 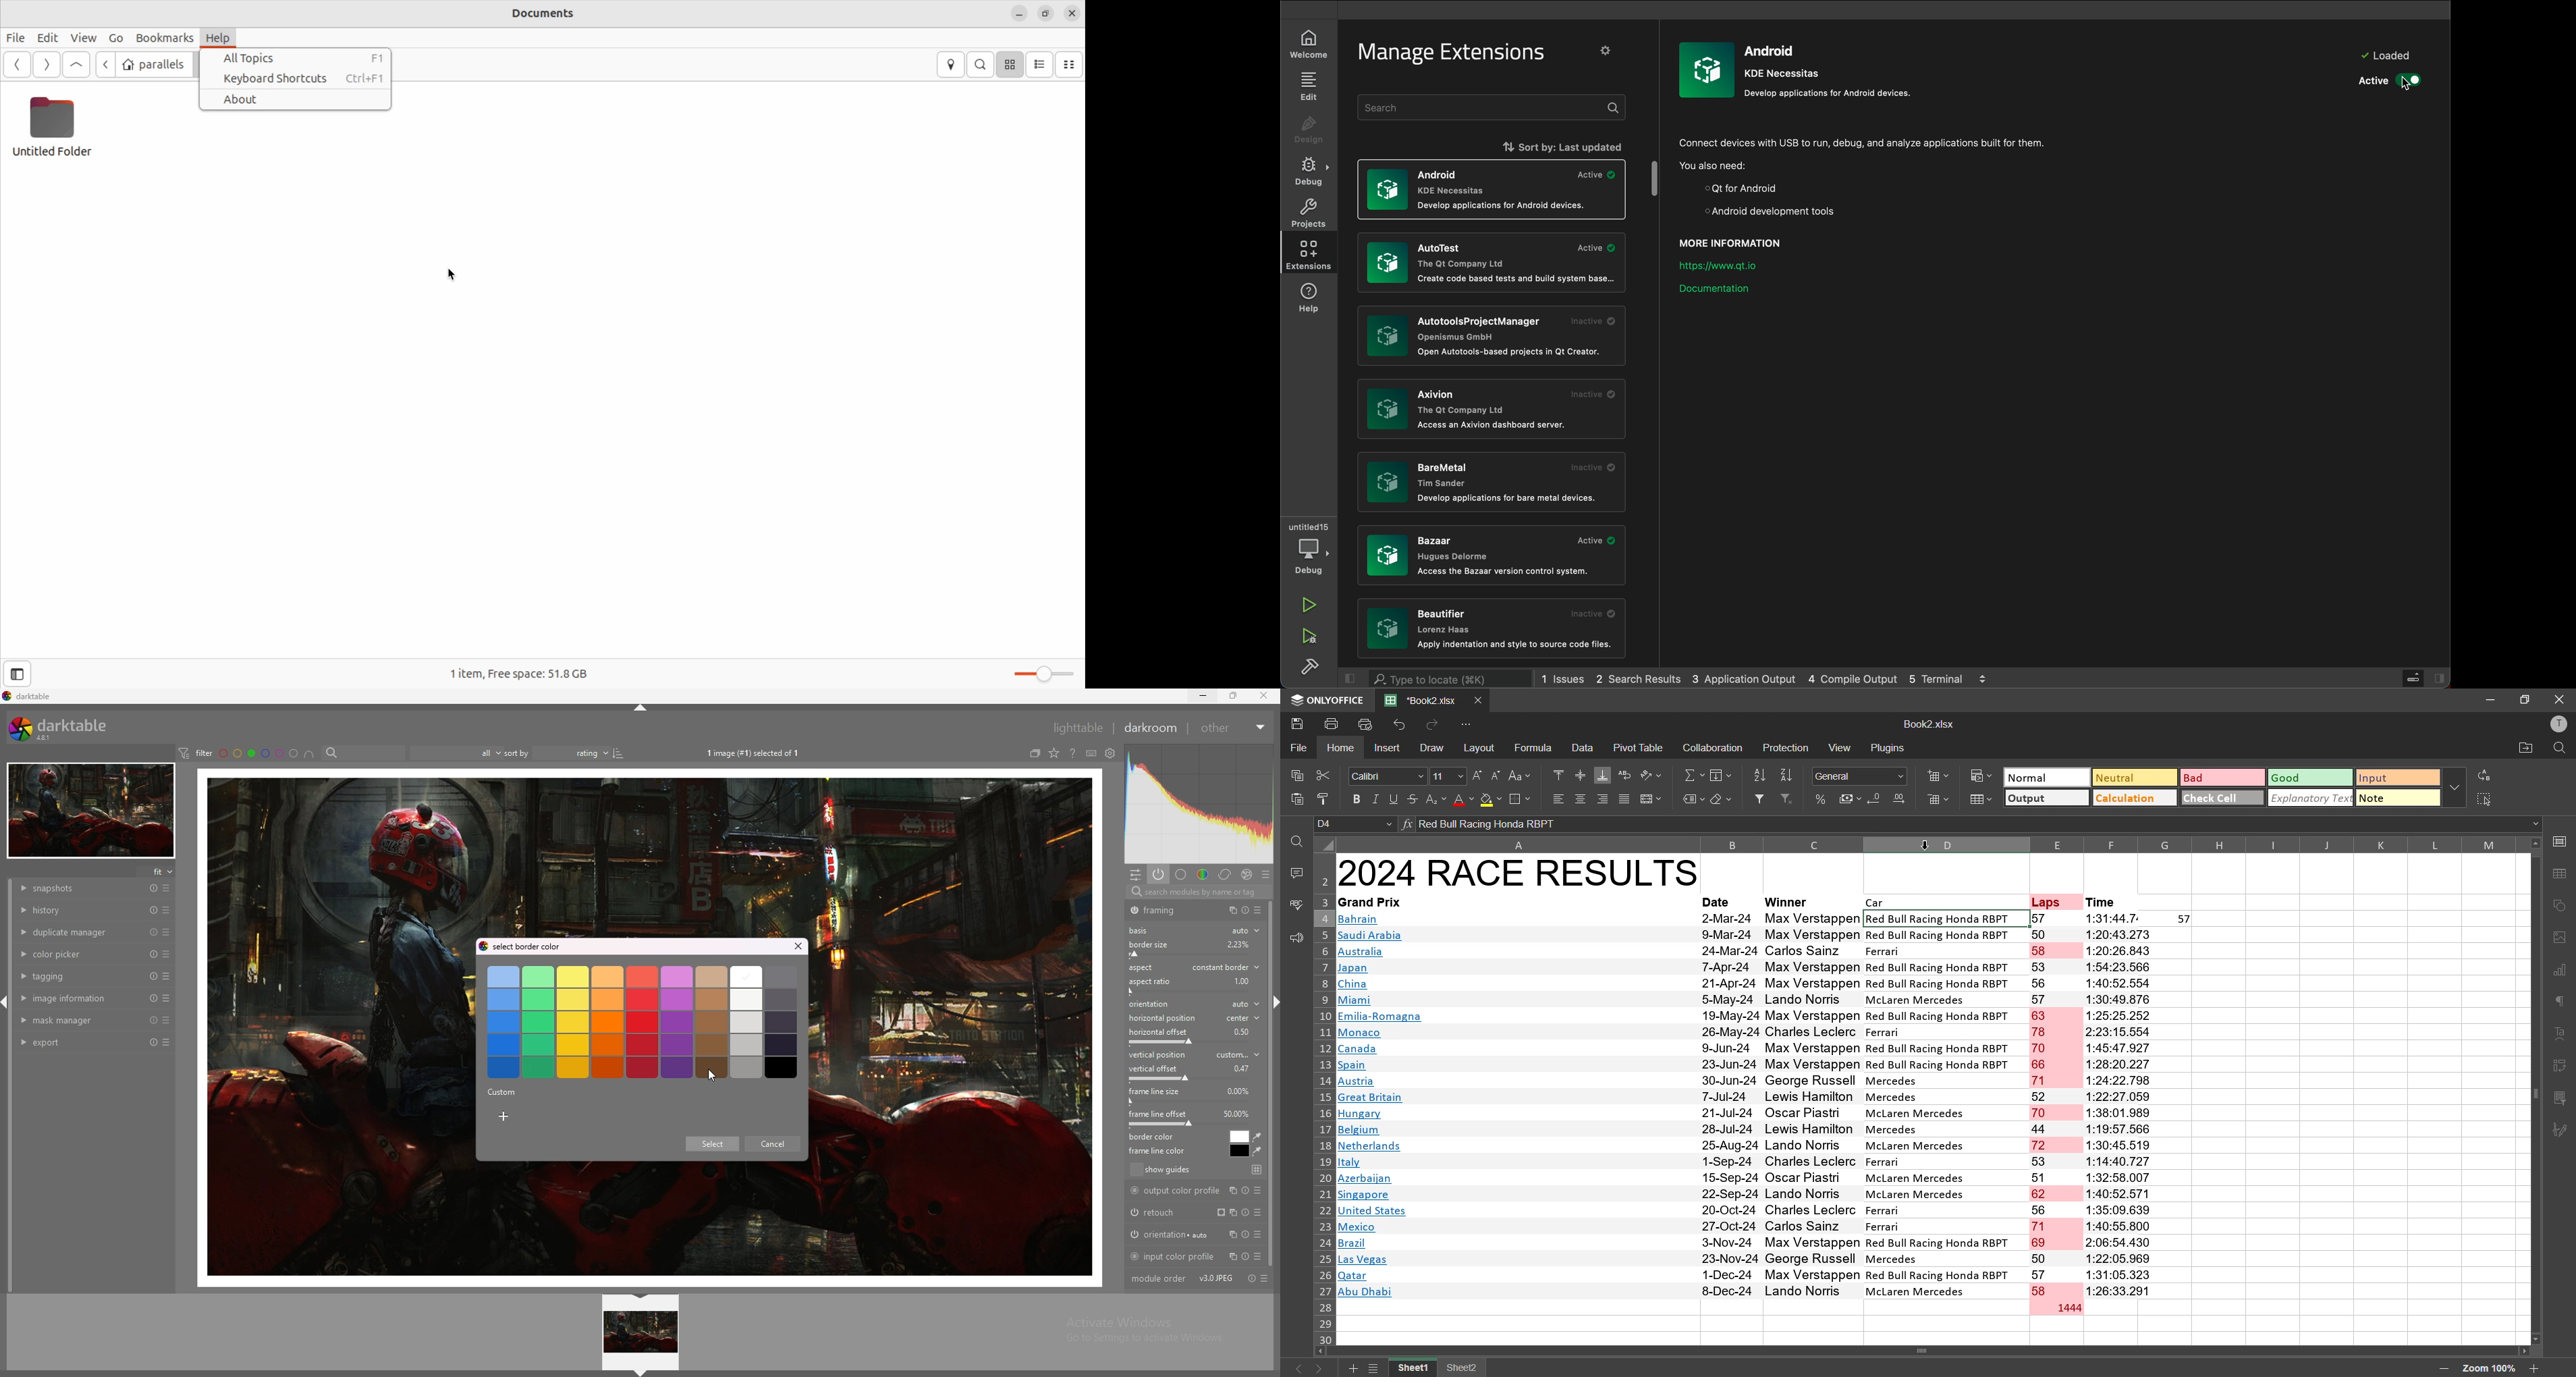 I want to click on font style, so click(x=1388, y=776).